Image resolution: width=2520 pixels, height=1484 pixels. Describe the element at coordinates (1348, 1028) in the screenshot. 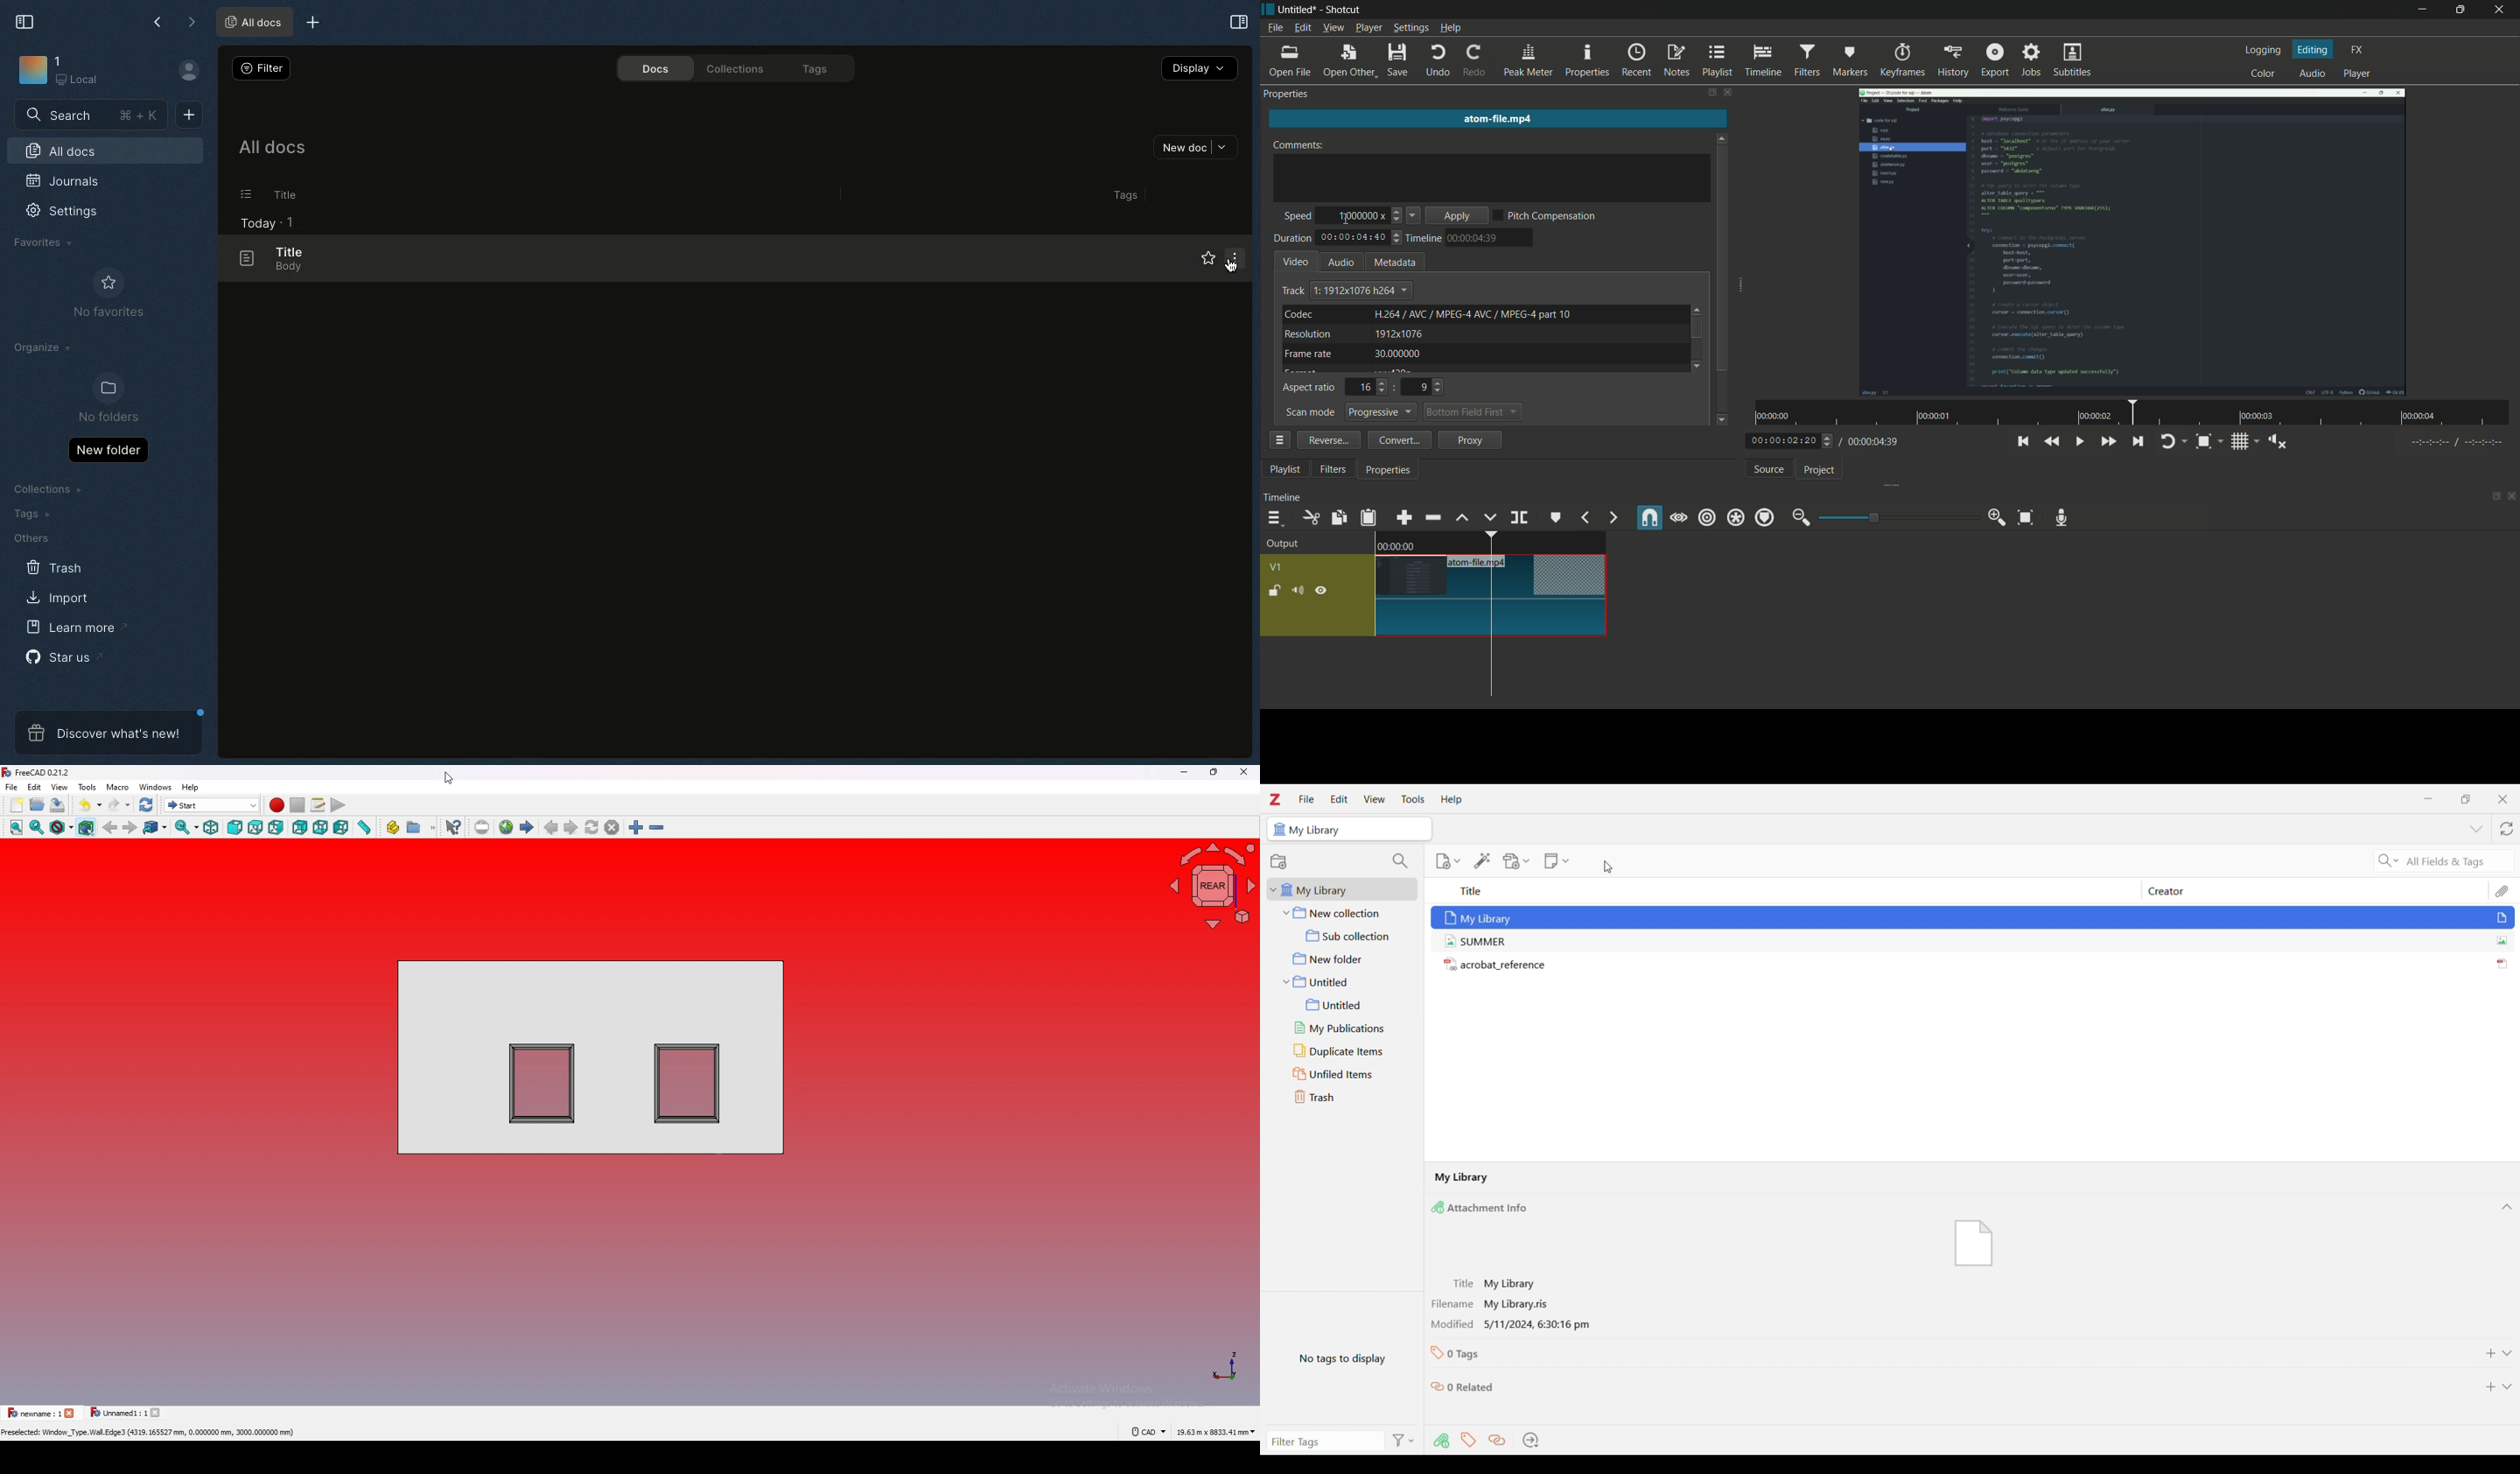

I see `My publications folder` at that location.